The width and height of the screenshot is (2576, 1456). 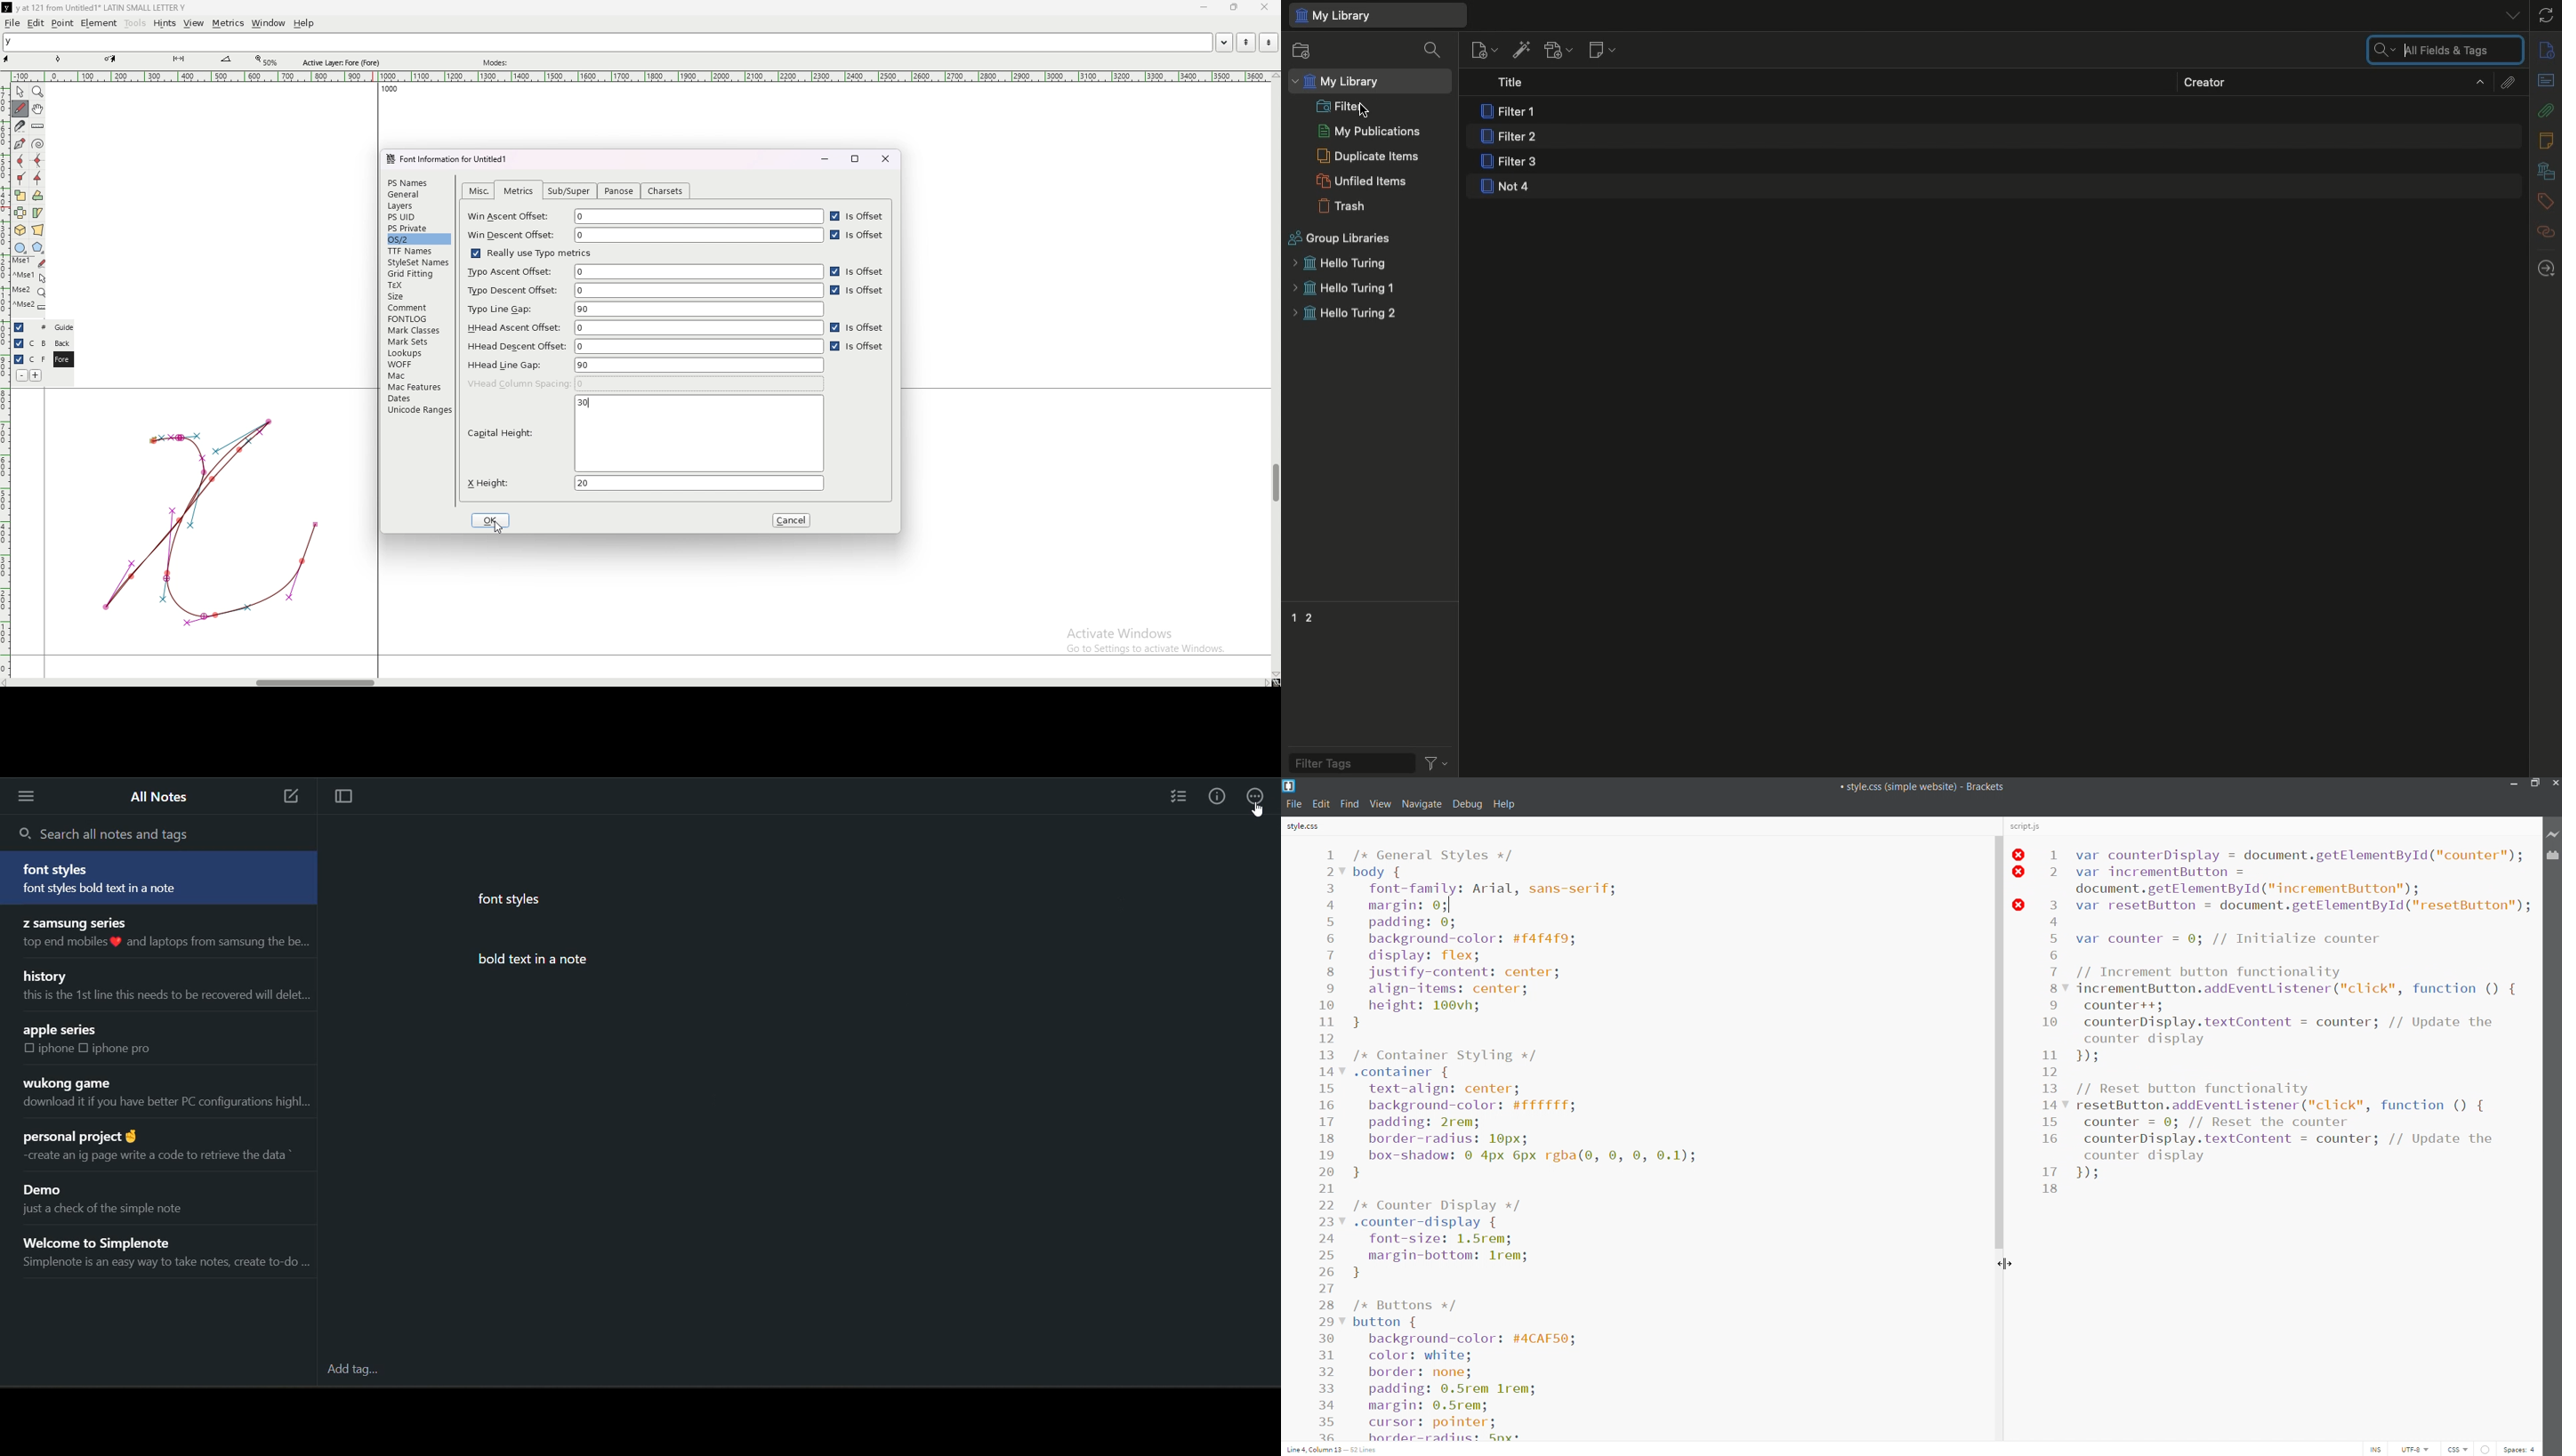 What do you see at coordinates (492, 520) in the screenshot?
I see `ok` at bounding box center [492, 520].